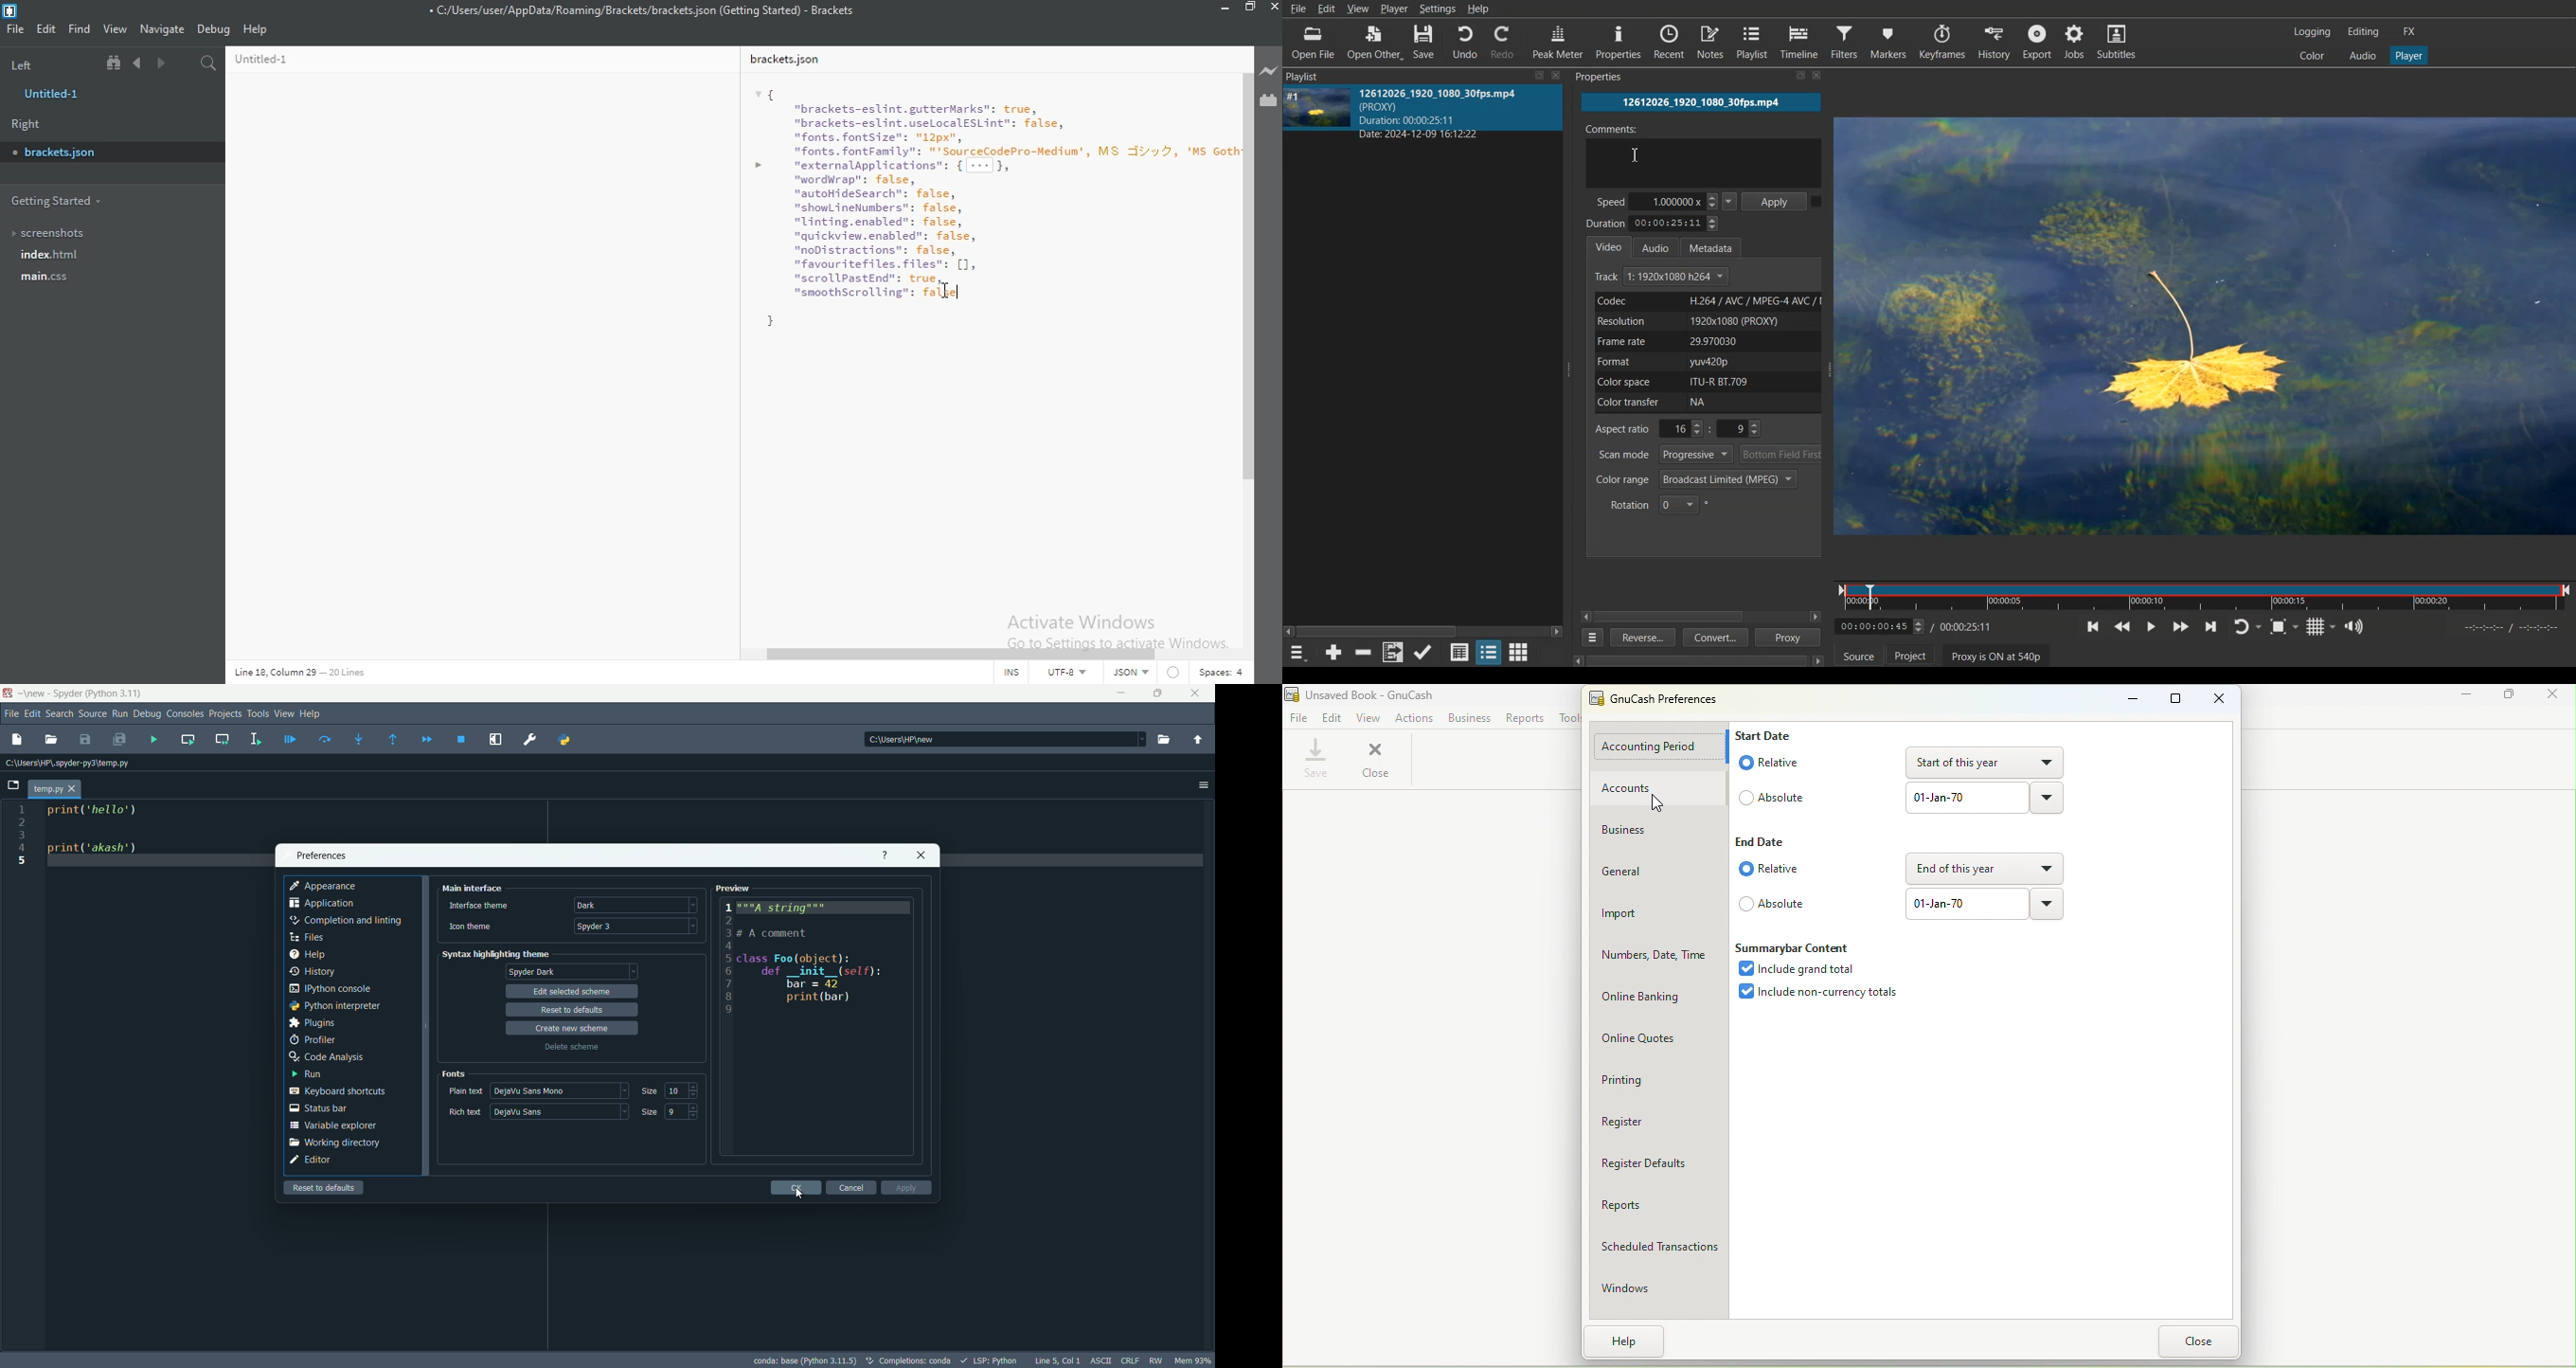 The image size is (2576, 1372). Describe the element at coordinates (1519, 652) in the screenshot. I see `View as Icon` at that location.